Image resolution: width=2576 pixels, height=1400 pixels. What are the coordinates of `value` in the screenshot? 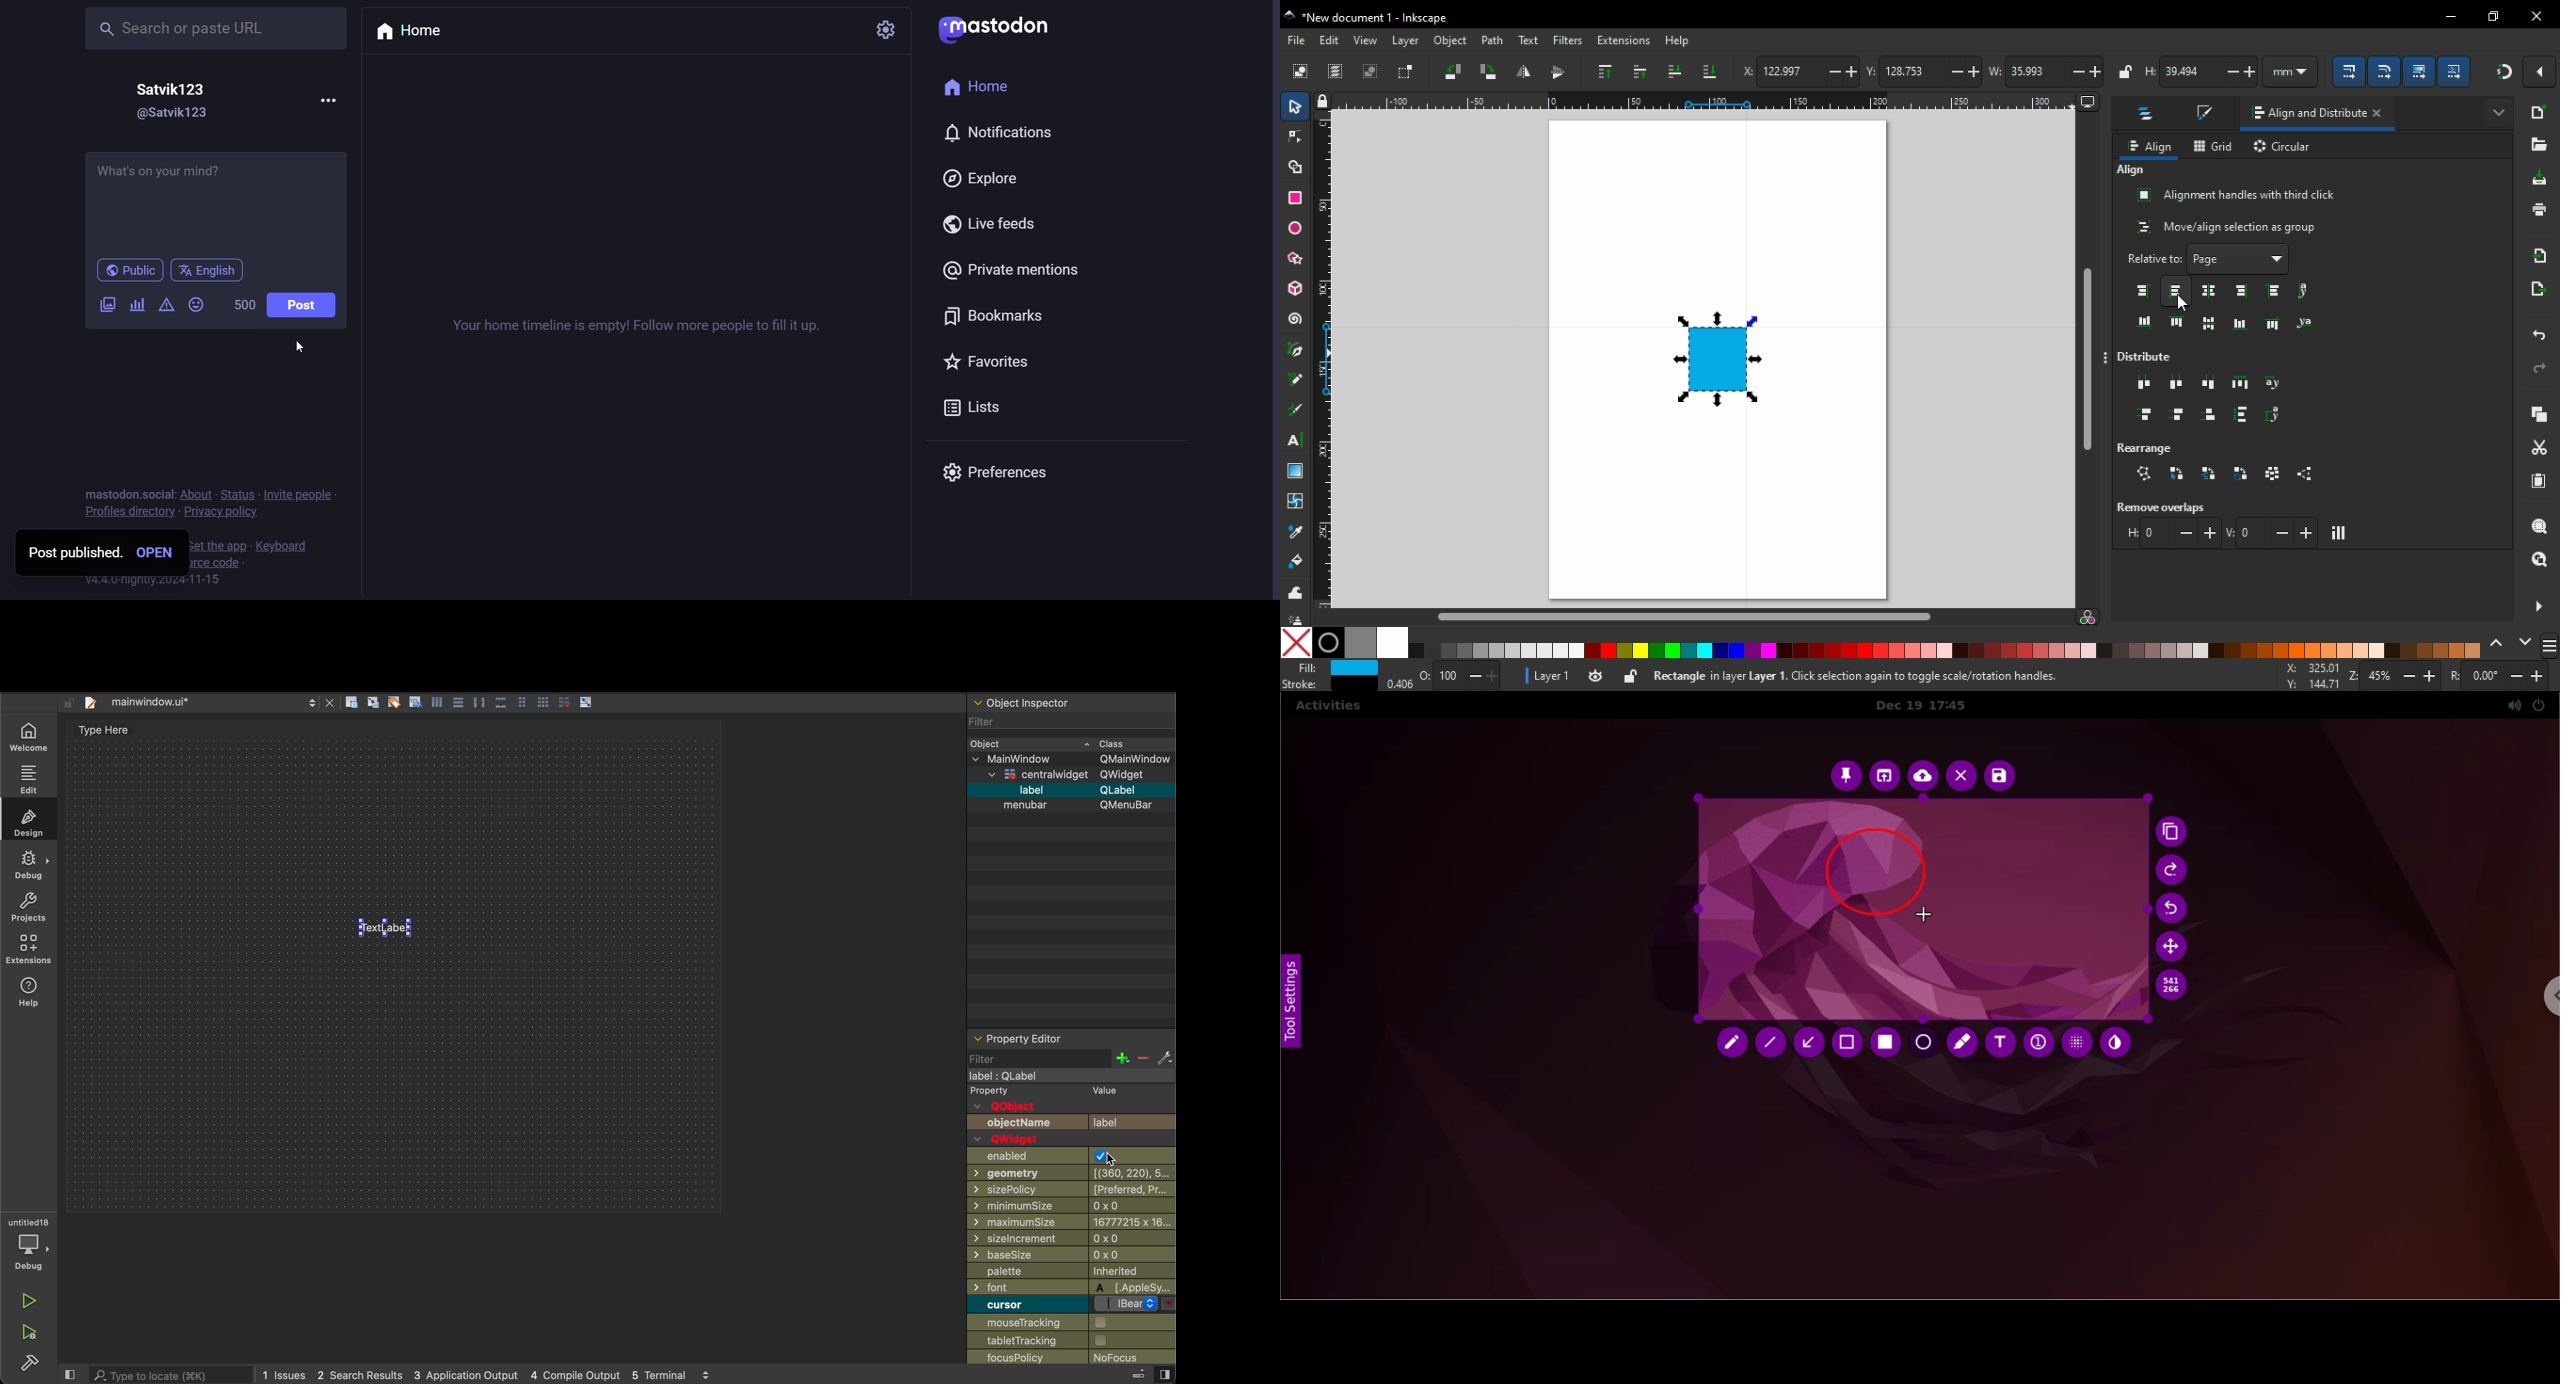 It's located at (1113, 1091).